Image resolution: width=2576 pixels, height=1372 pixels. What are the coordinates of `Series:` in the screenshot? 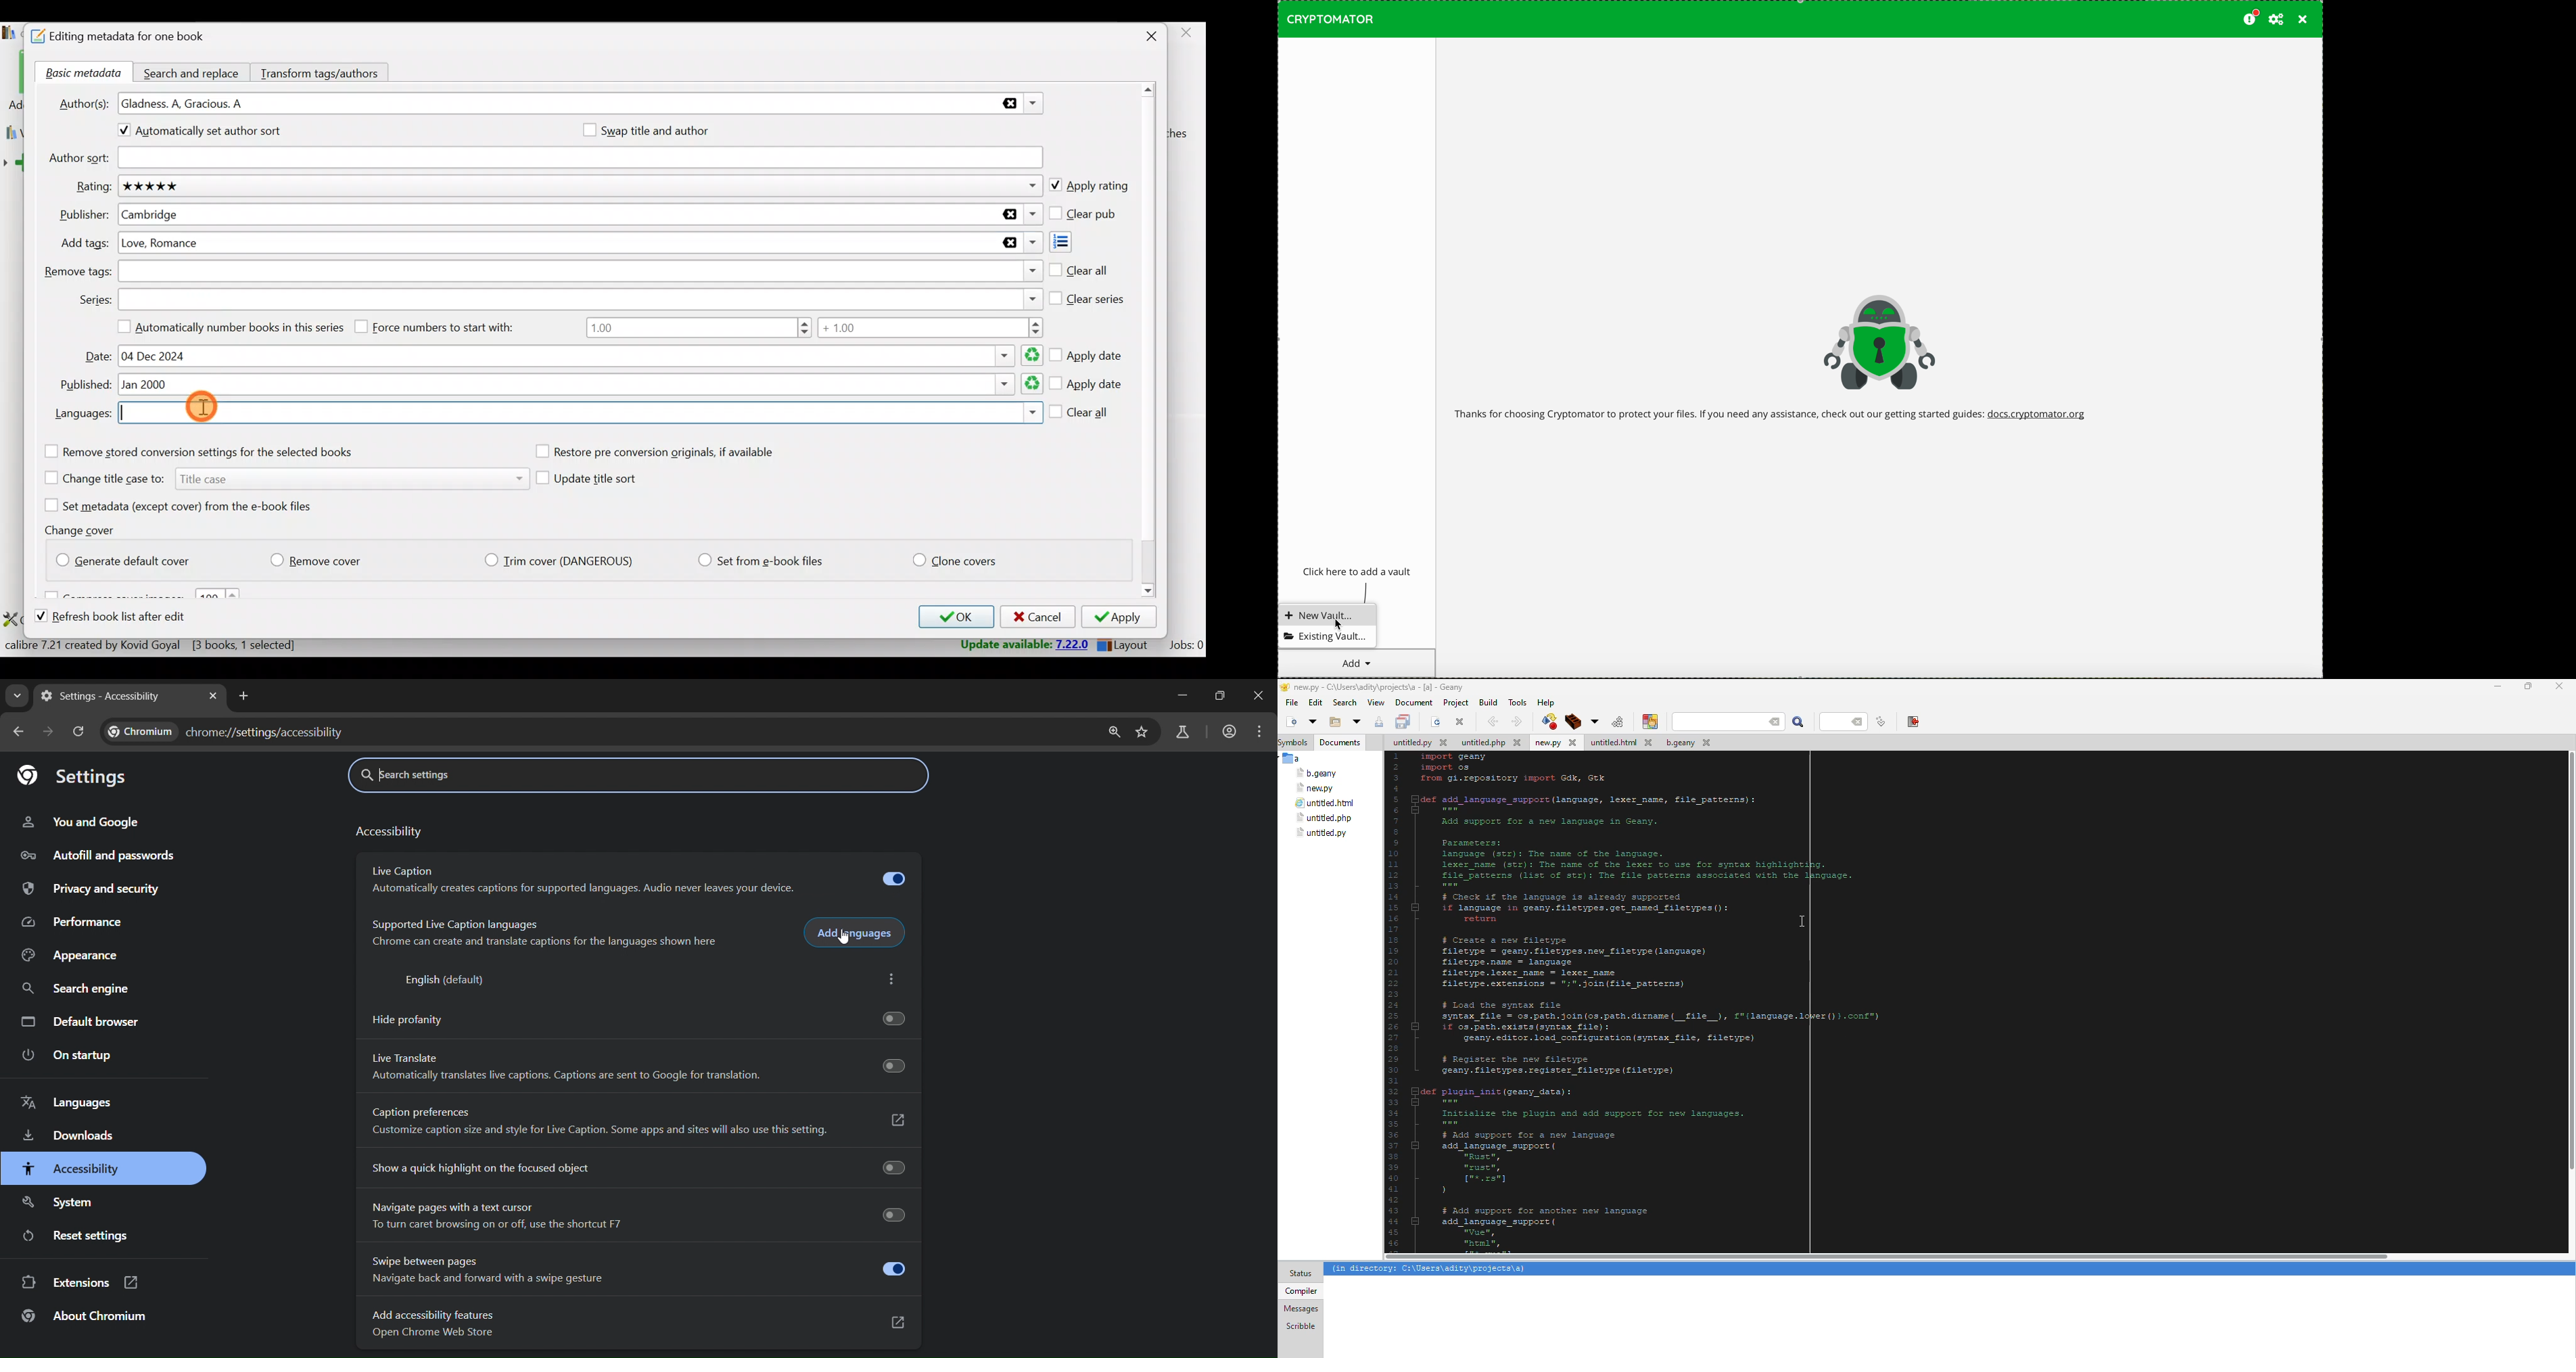 It's located at (94, 300).